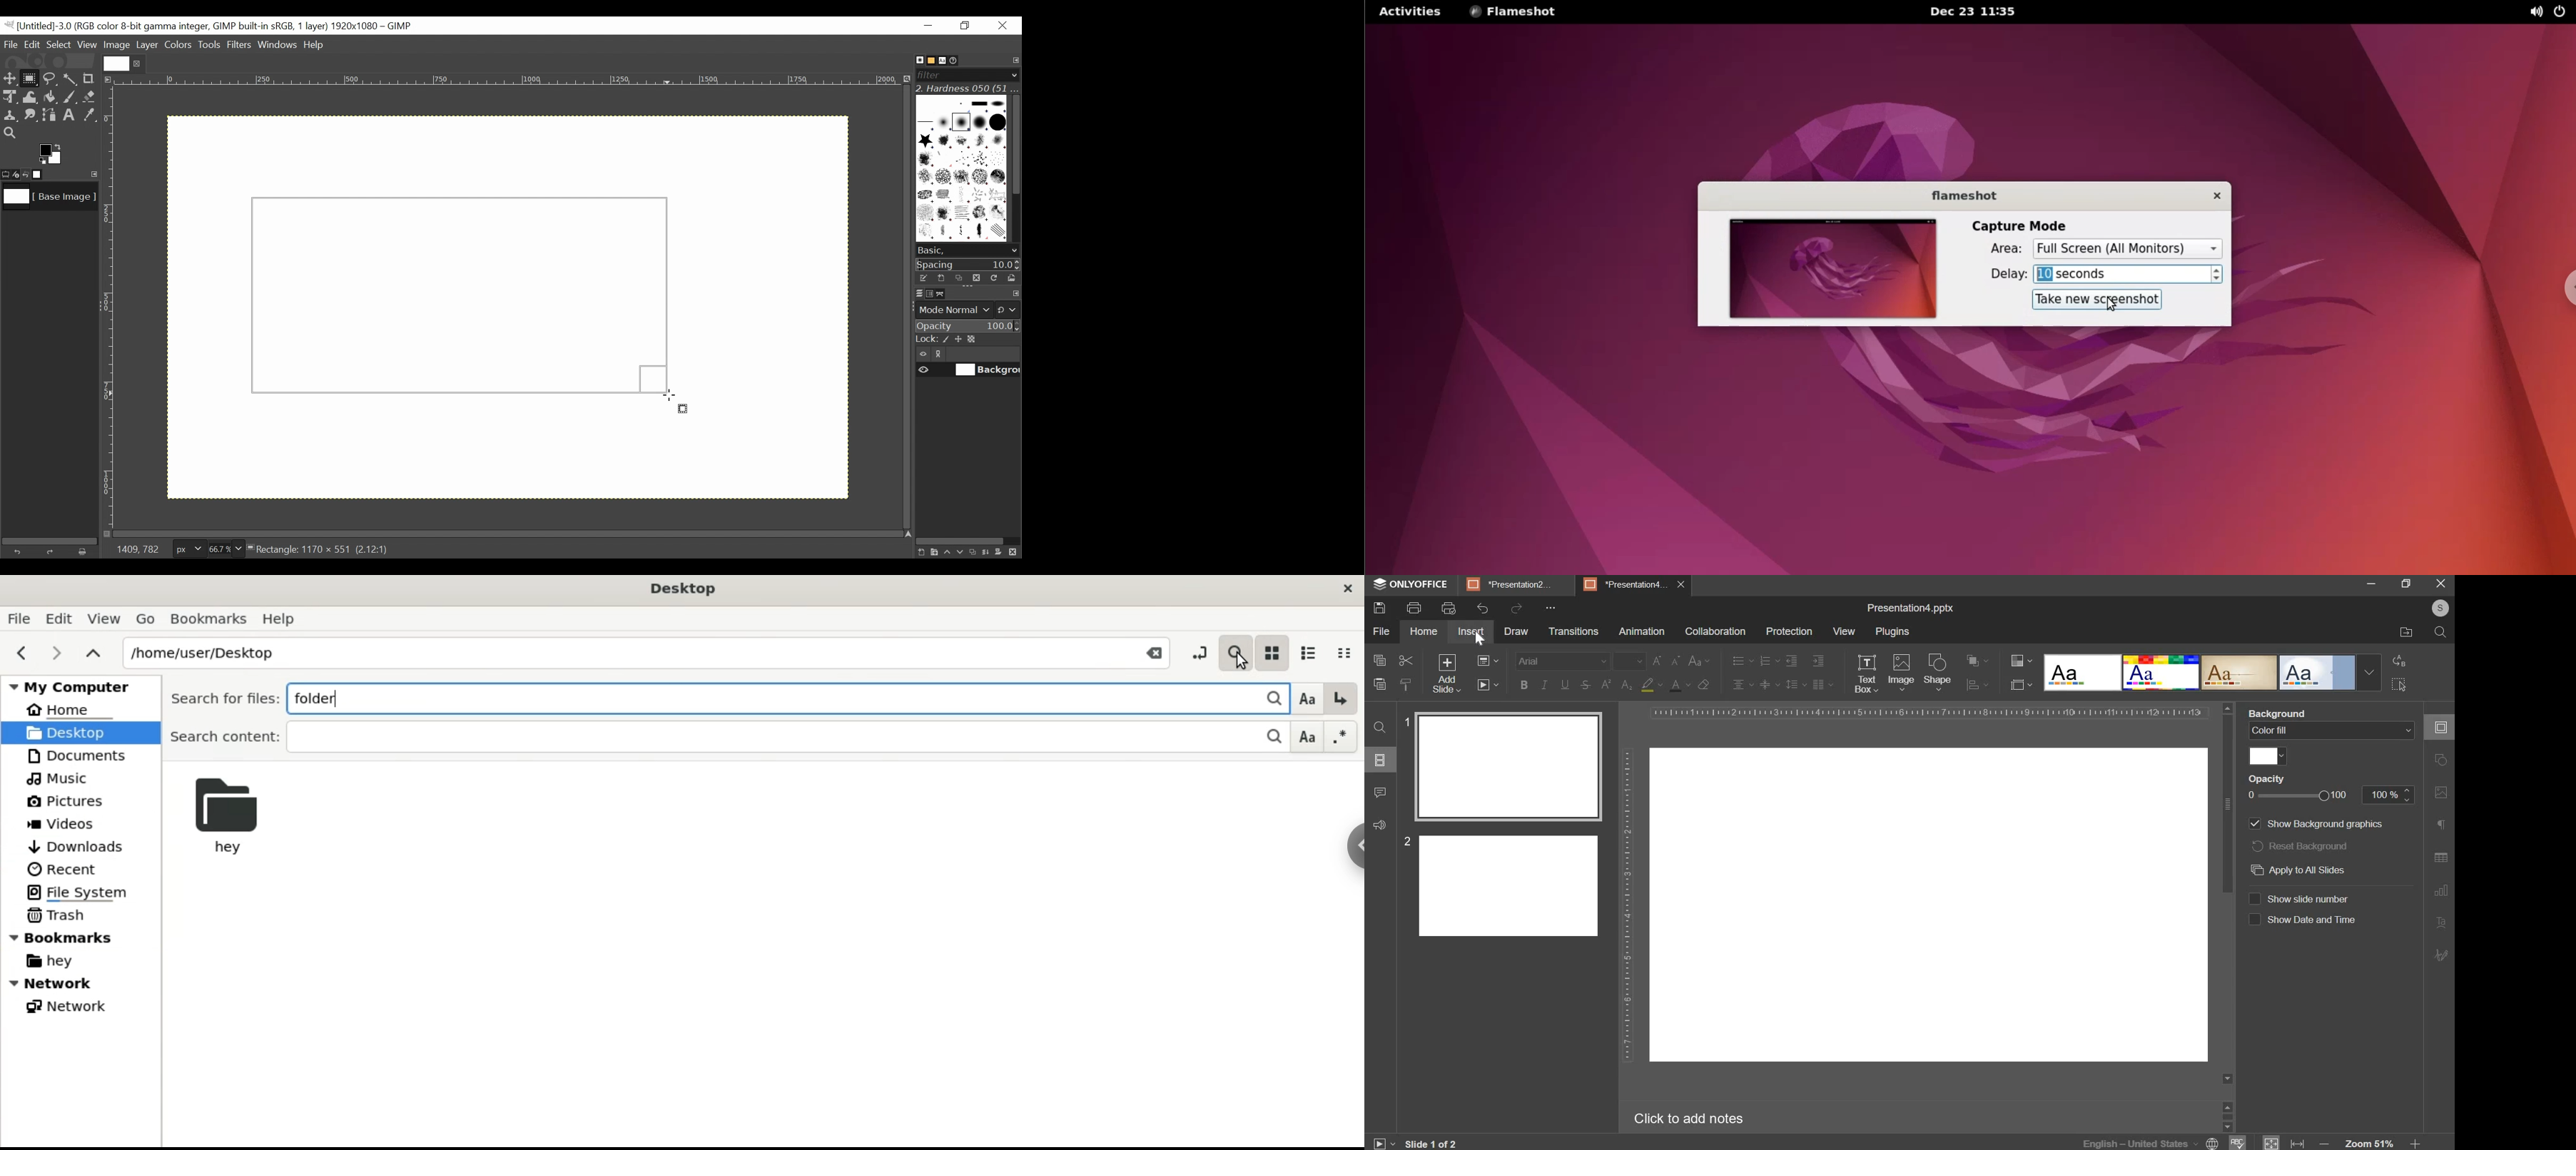  I want to click on View, so click(87, 45).